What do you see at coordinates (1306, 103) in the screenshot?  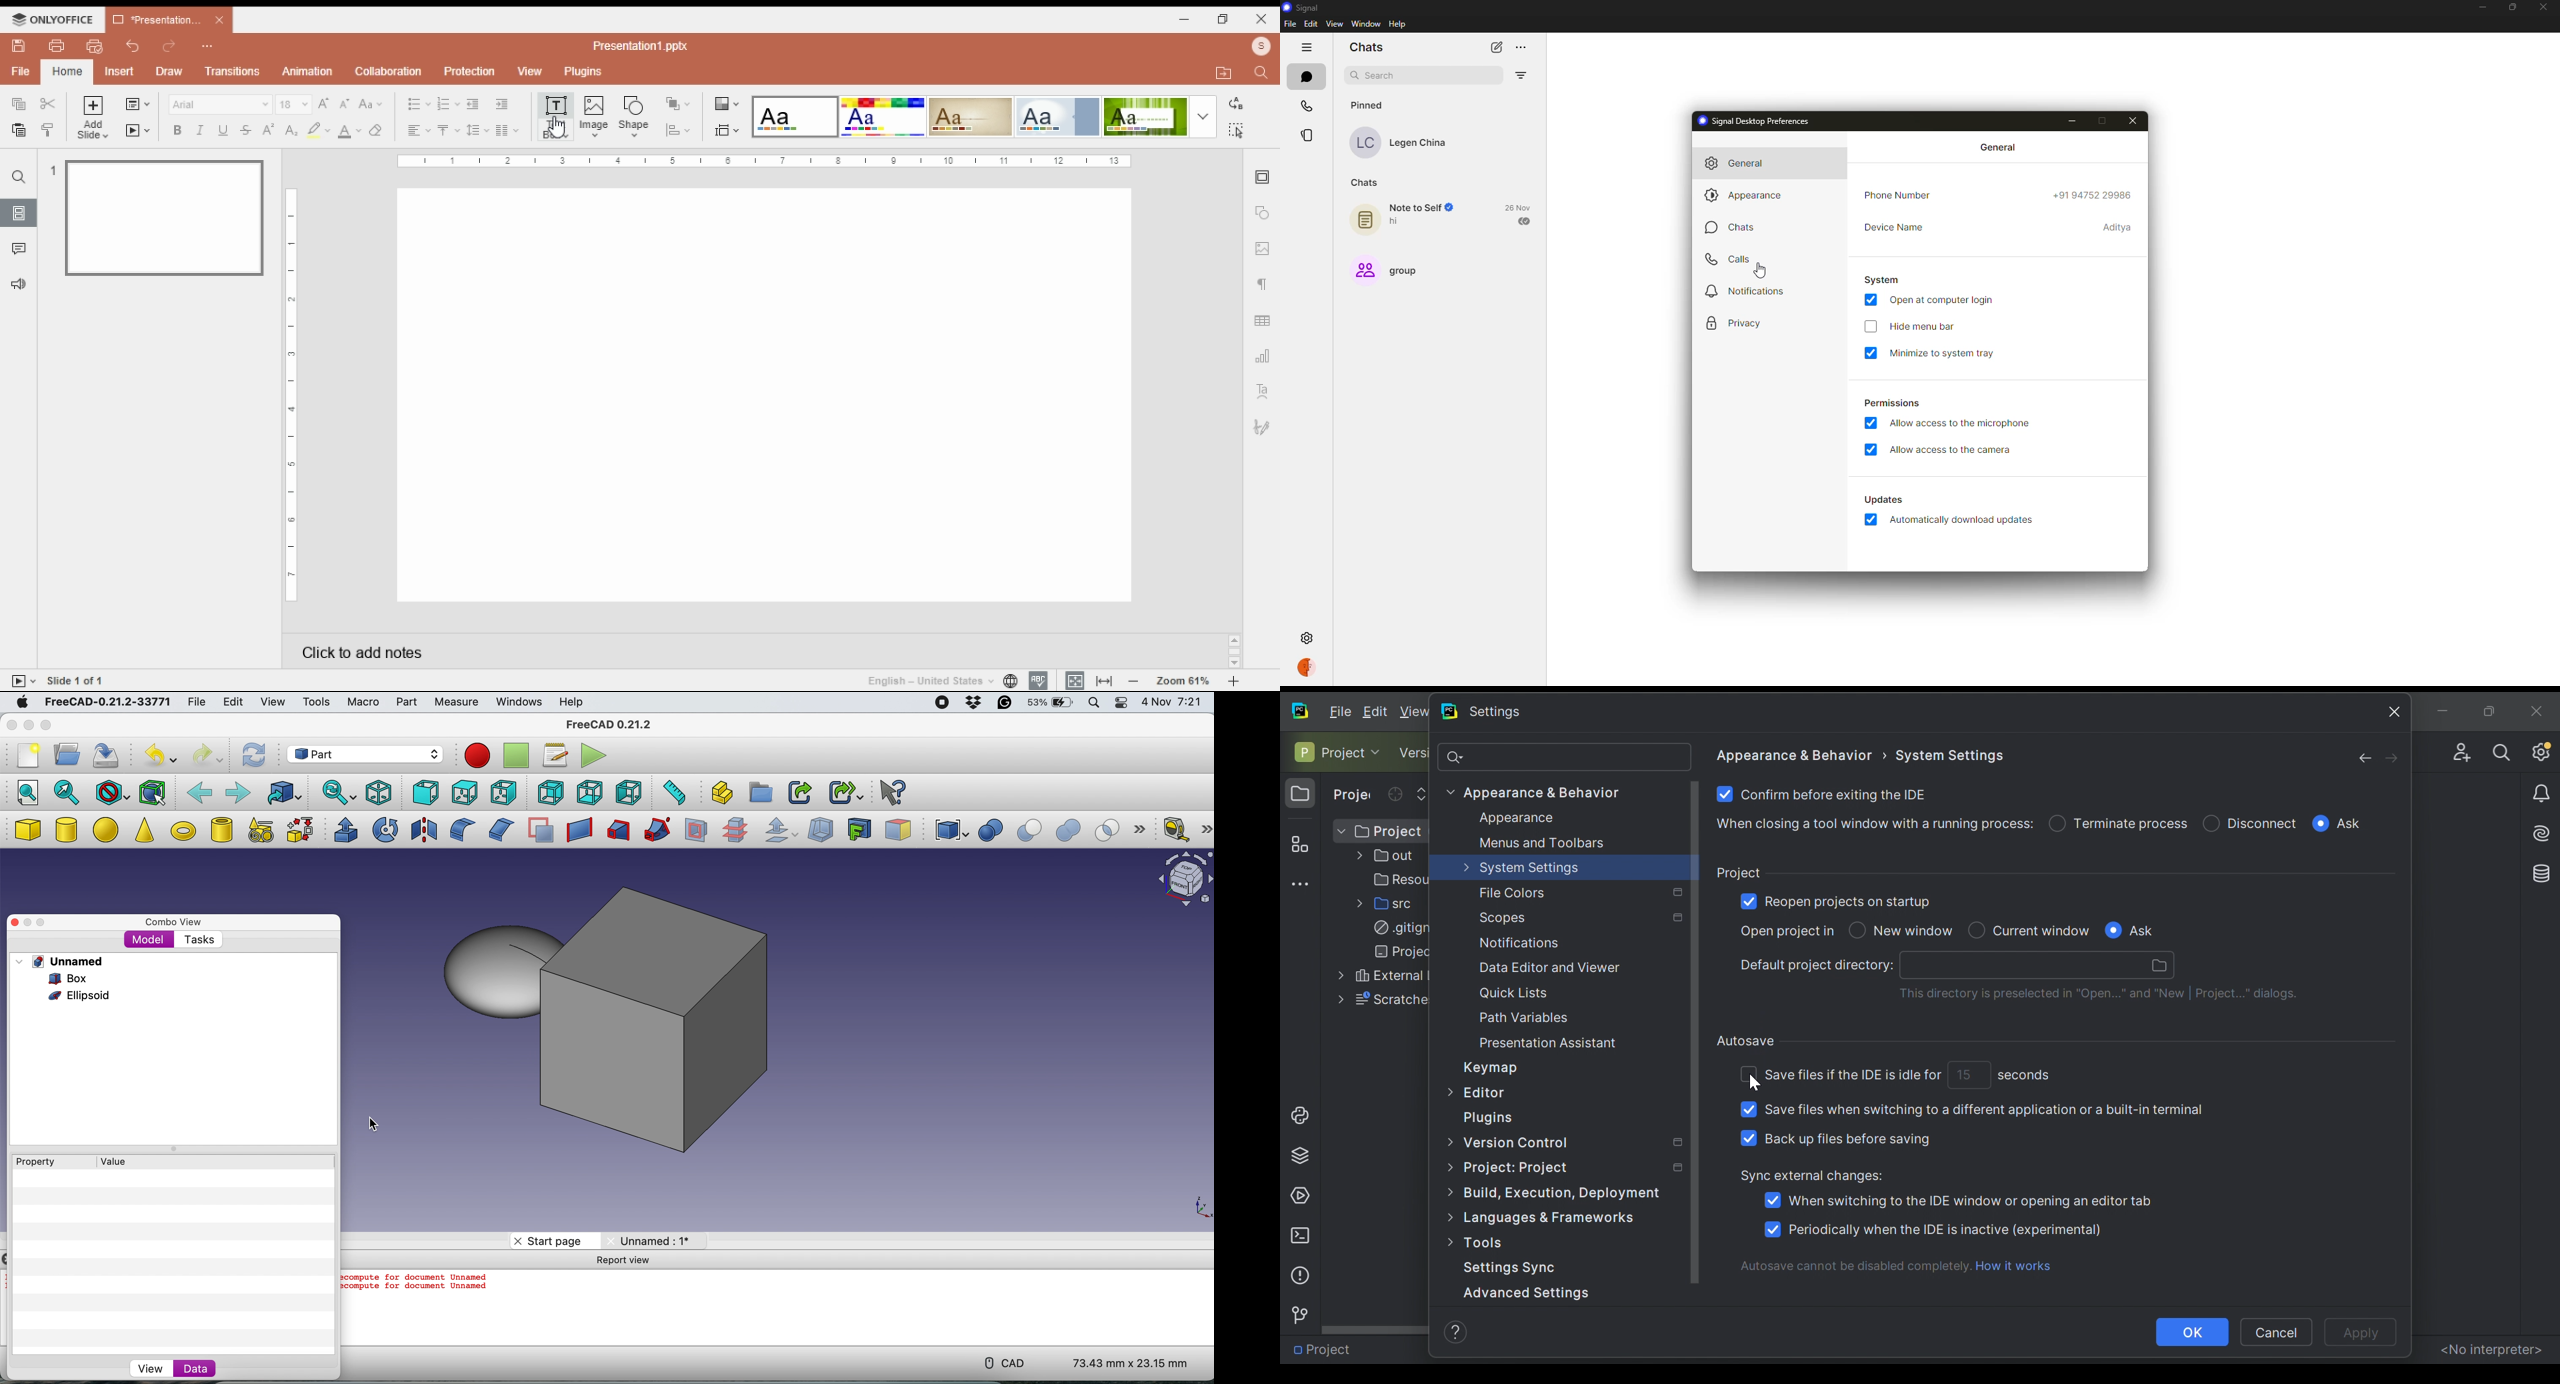 I see `calls` at bounding box center [1306, 103].